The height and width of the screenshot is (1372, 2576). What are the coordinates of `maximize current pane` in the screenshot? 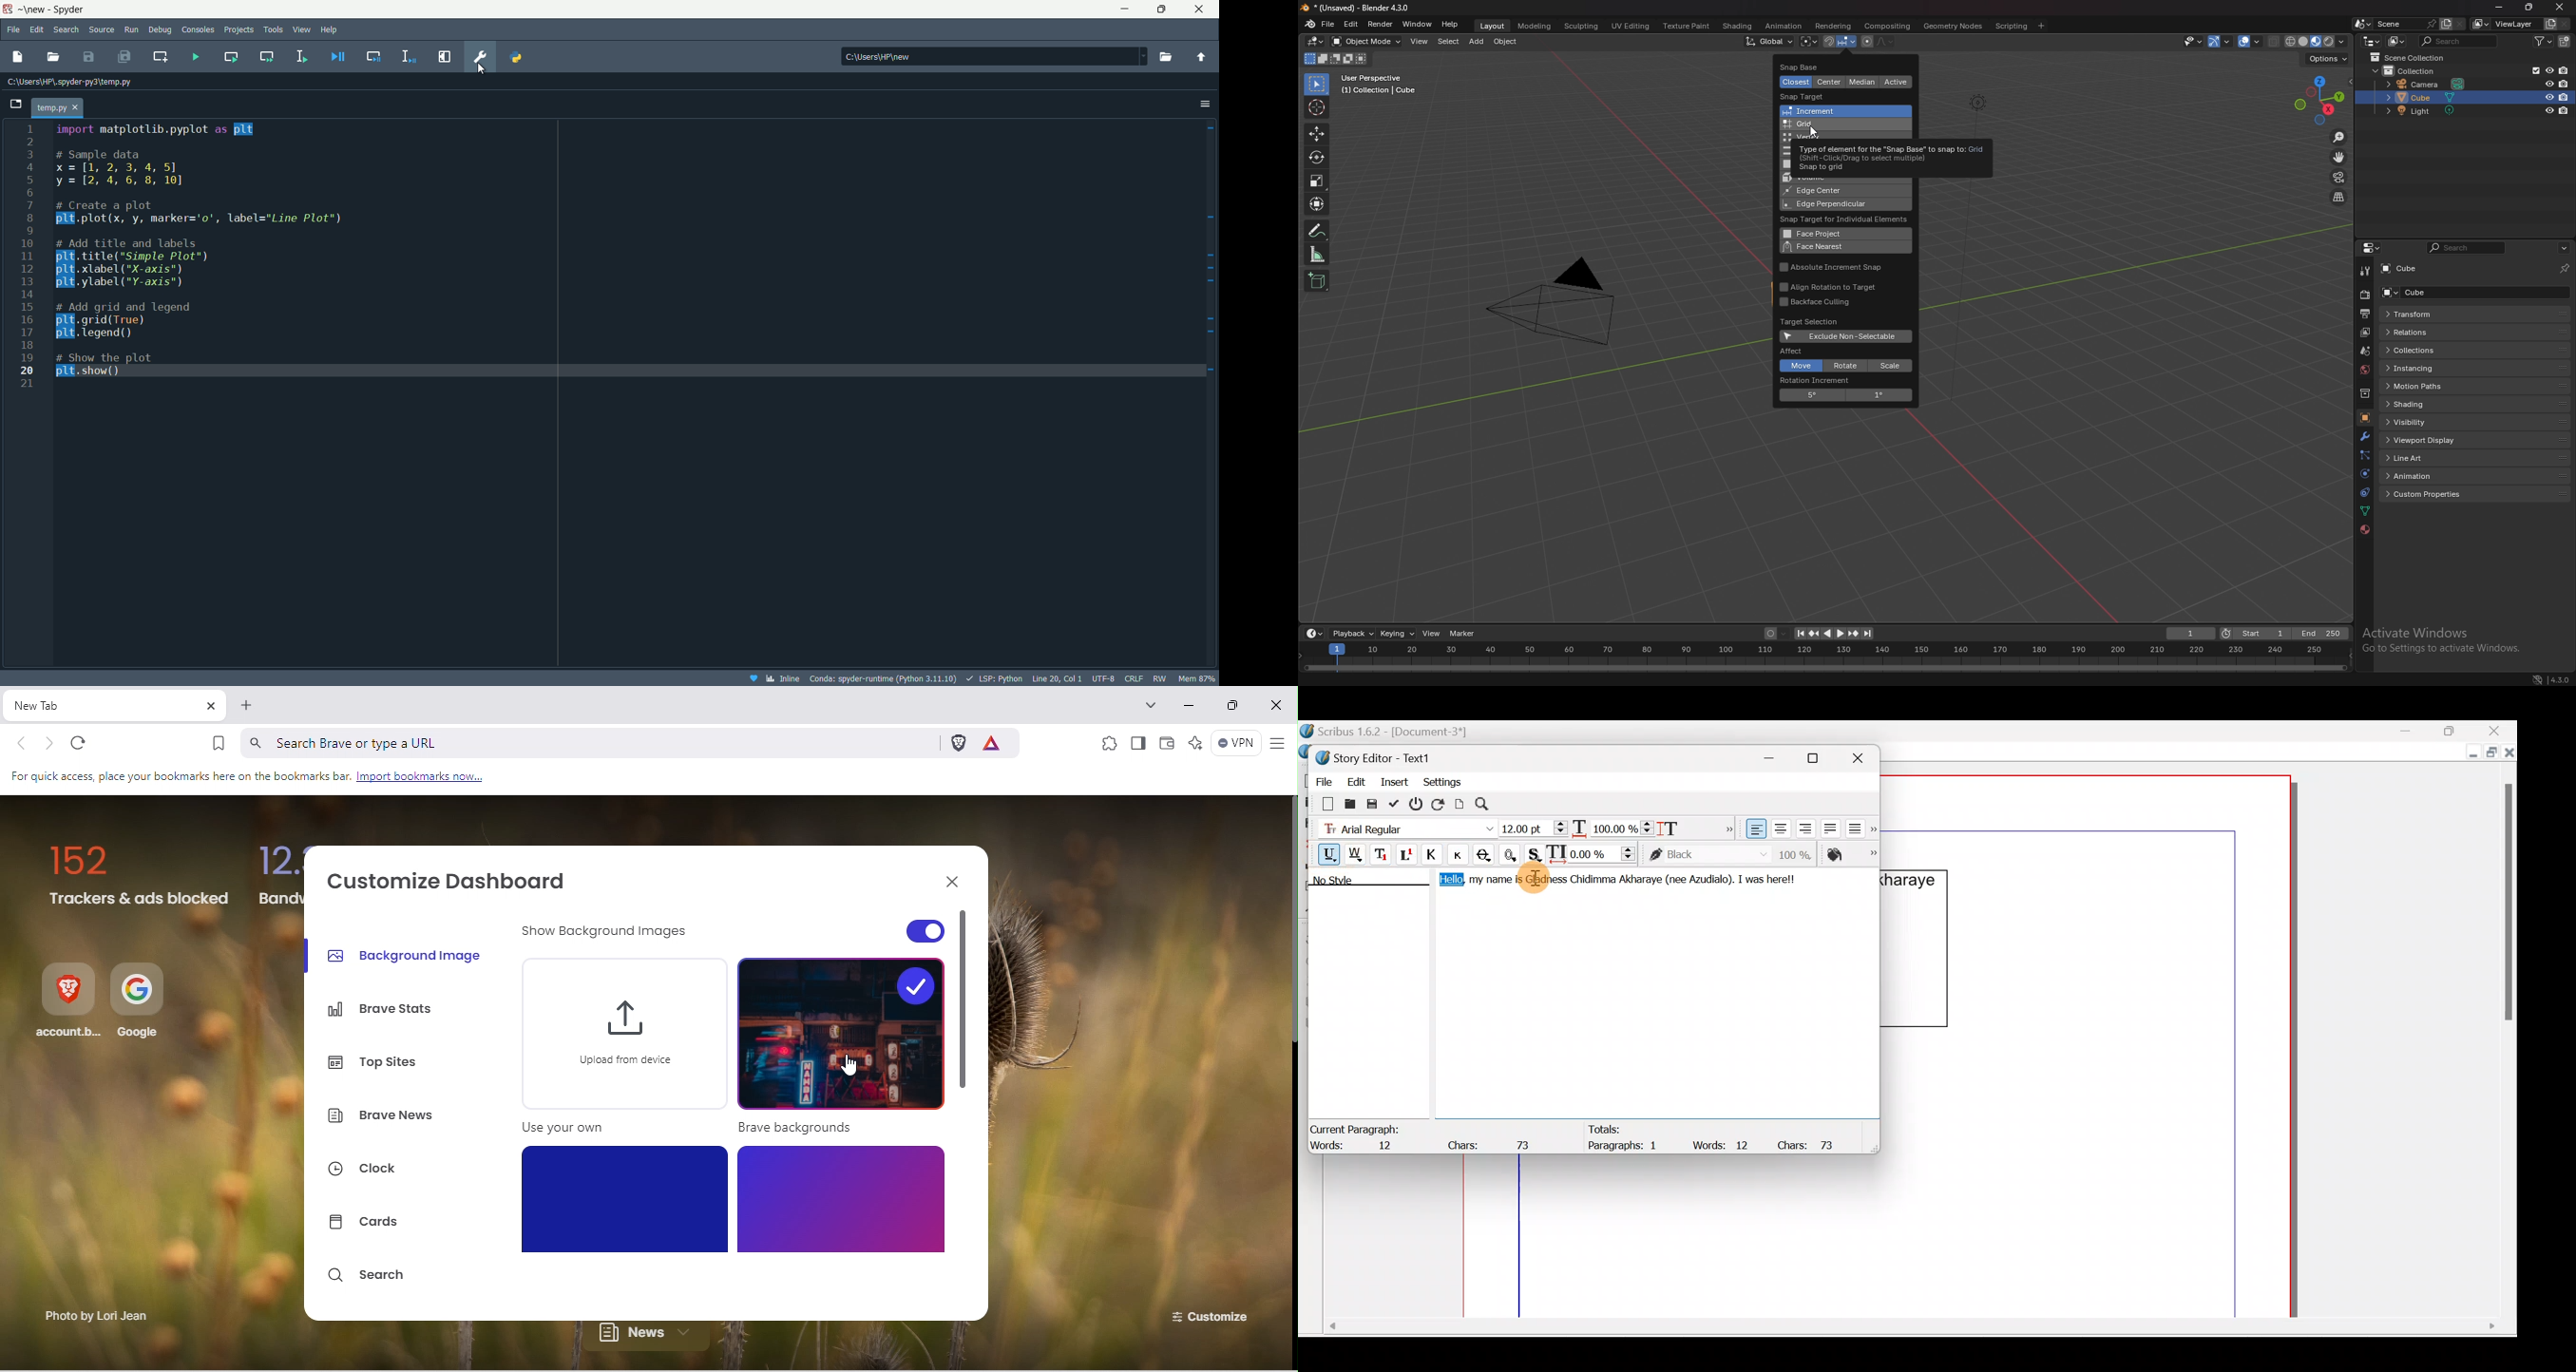 It's located at (445, 57).